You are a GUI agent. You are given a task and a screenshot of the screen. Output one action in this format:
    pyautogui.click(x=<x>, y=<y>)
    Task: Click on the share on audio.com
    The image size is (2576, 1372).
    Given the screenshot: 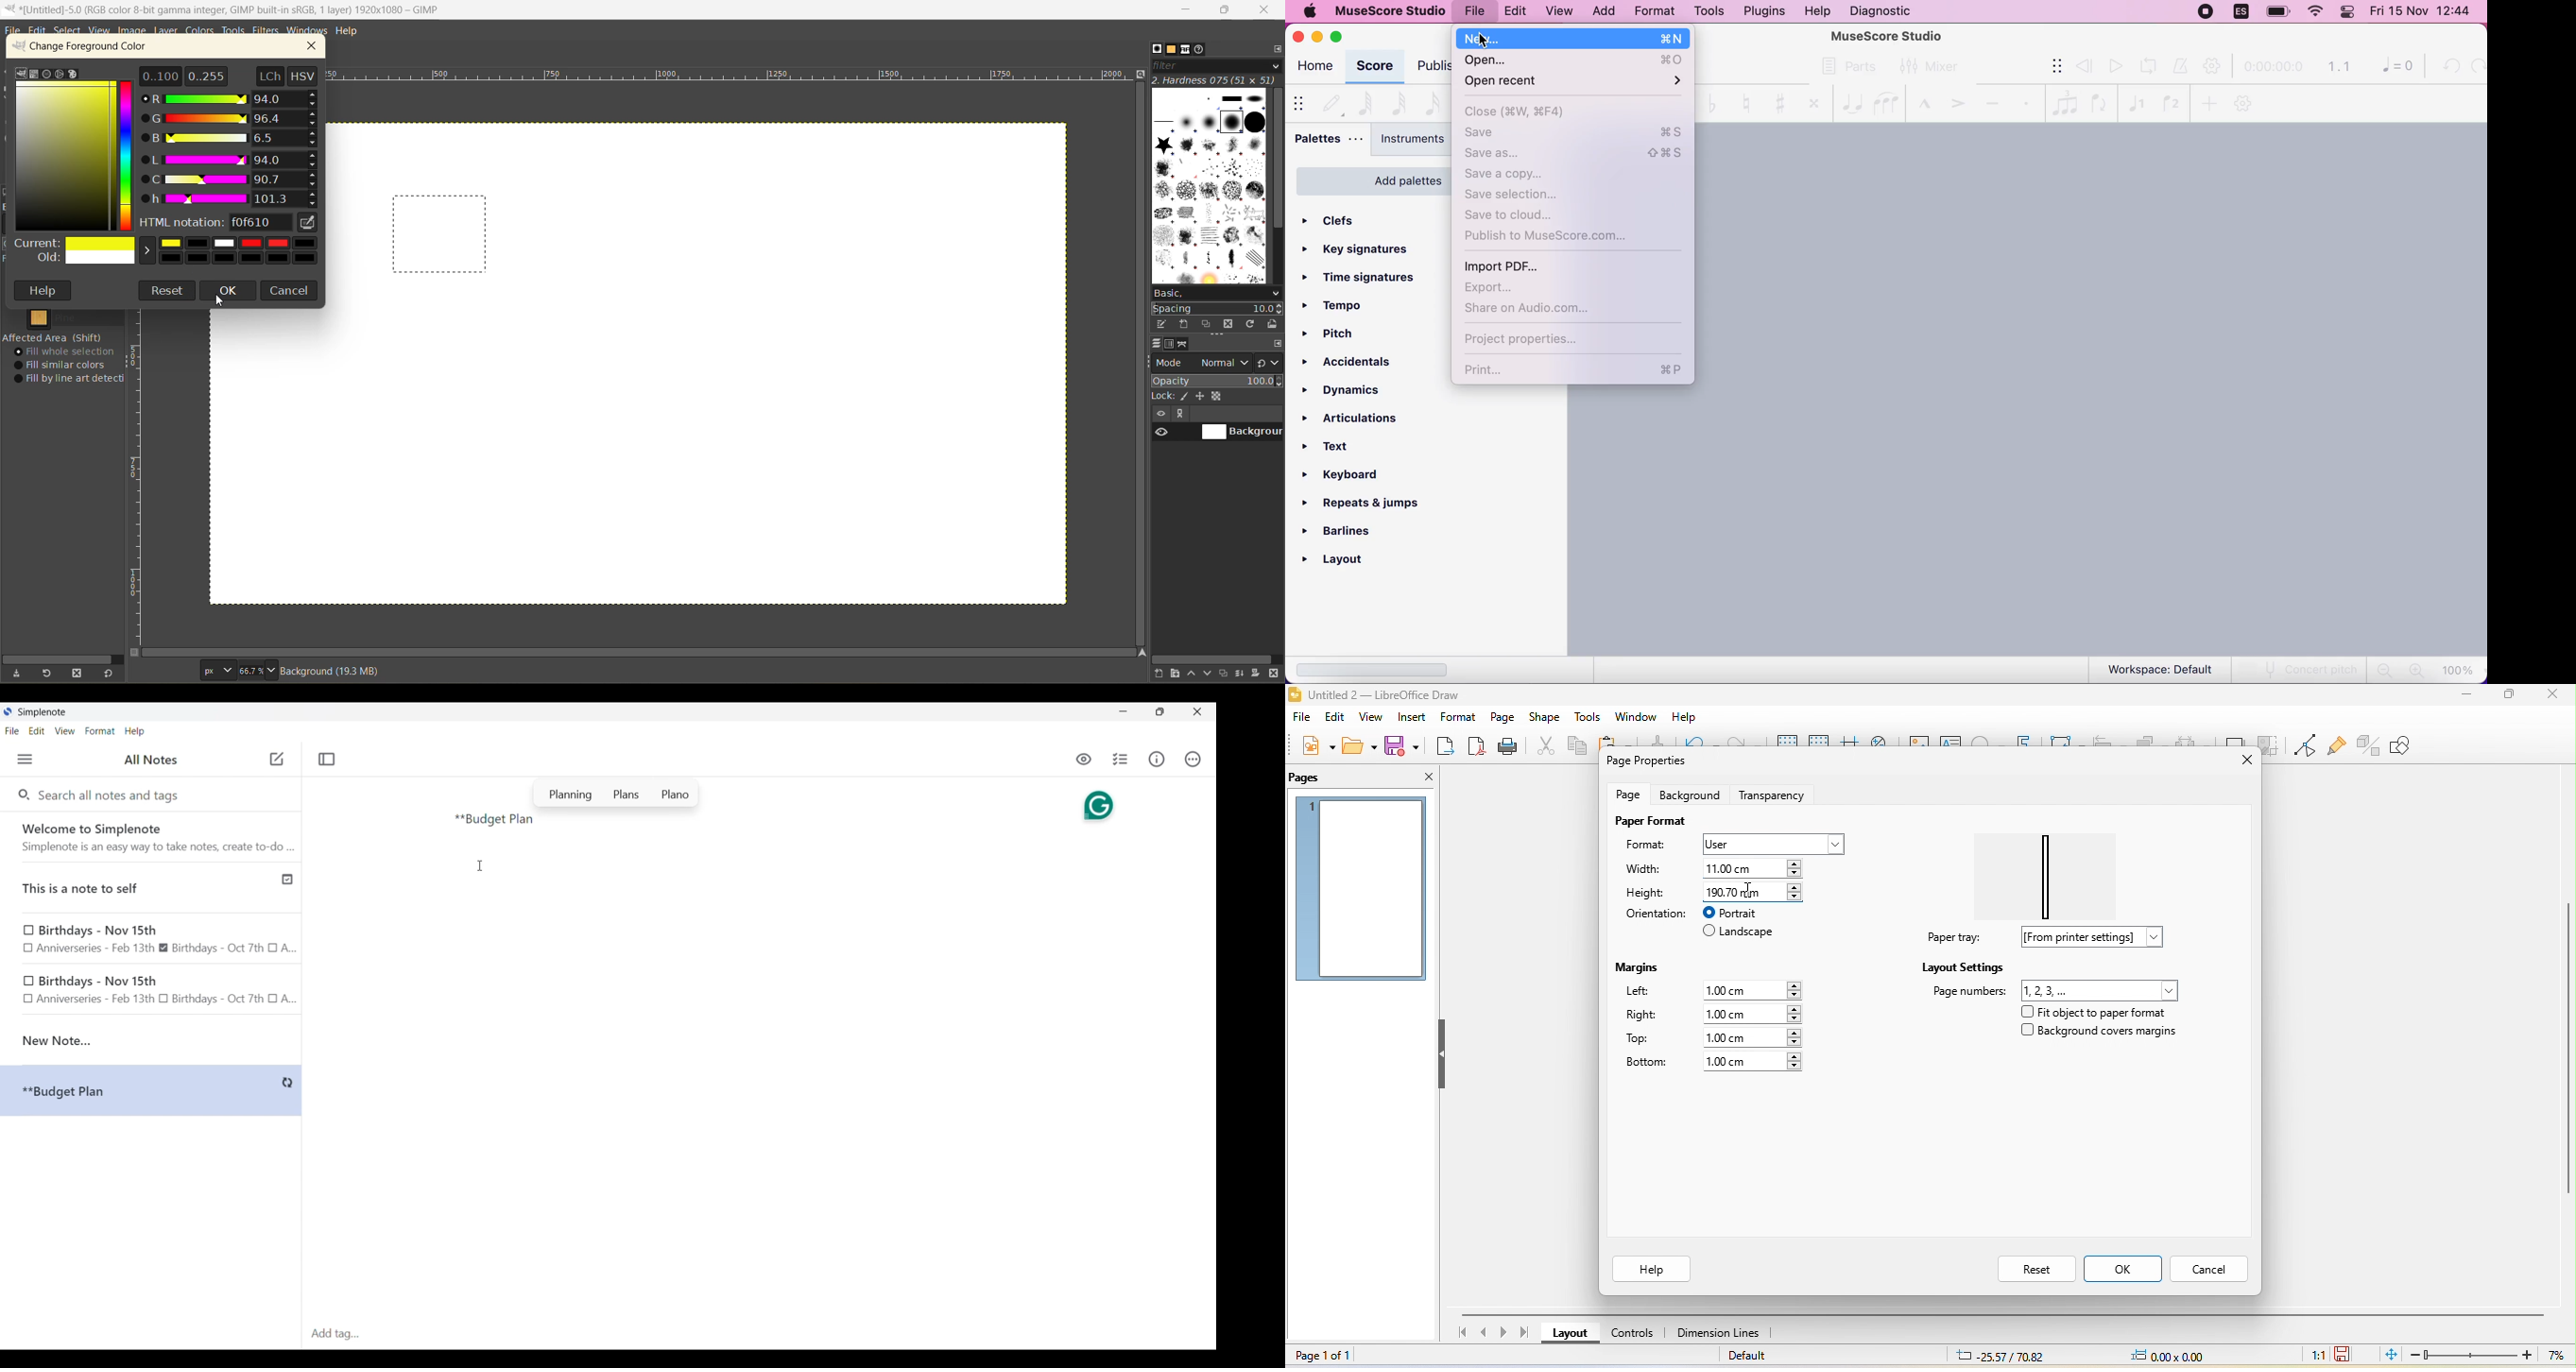 What is the action you would take?
    pyautogui.click(x=1549, y=309)
    